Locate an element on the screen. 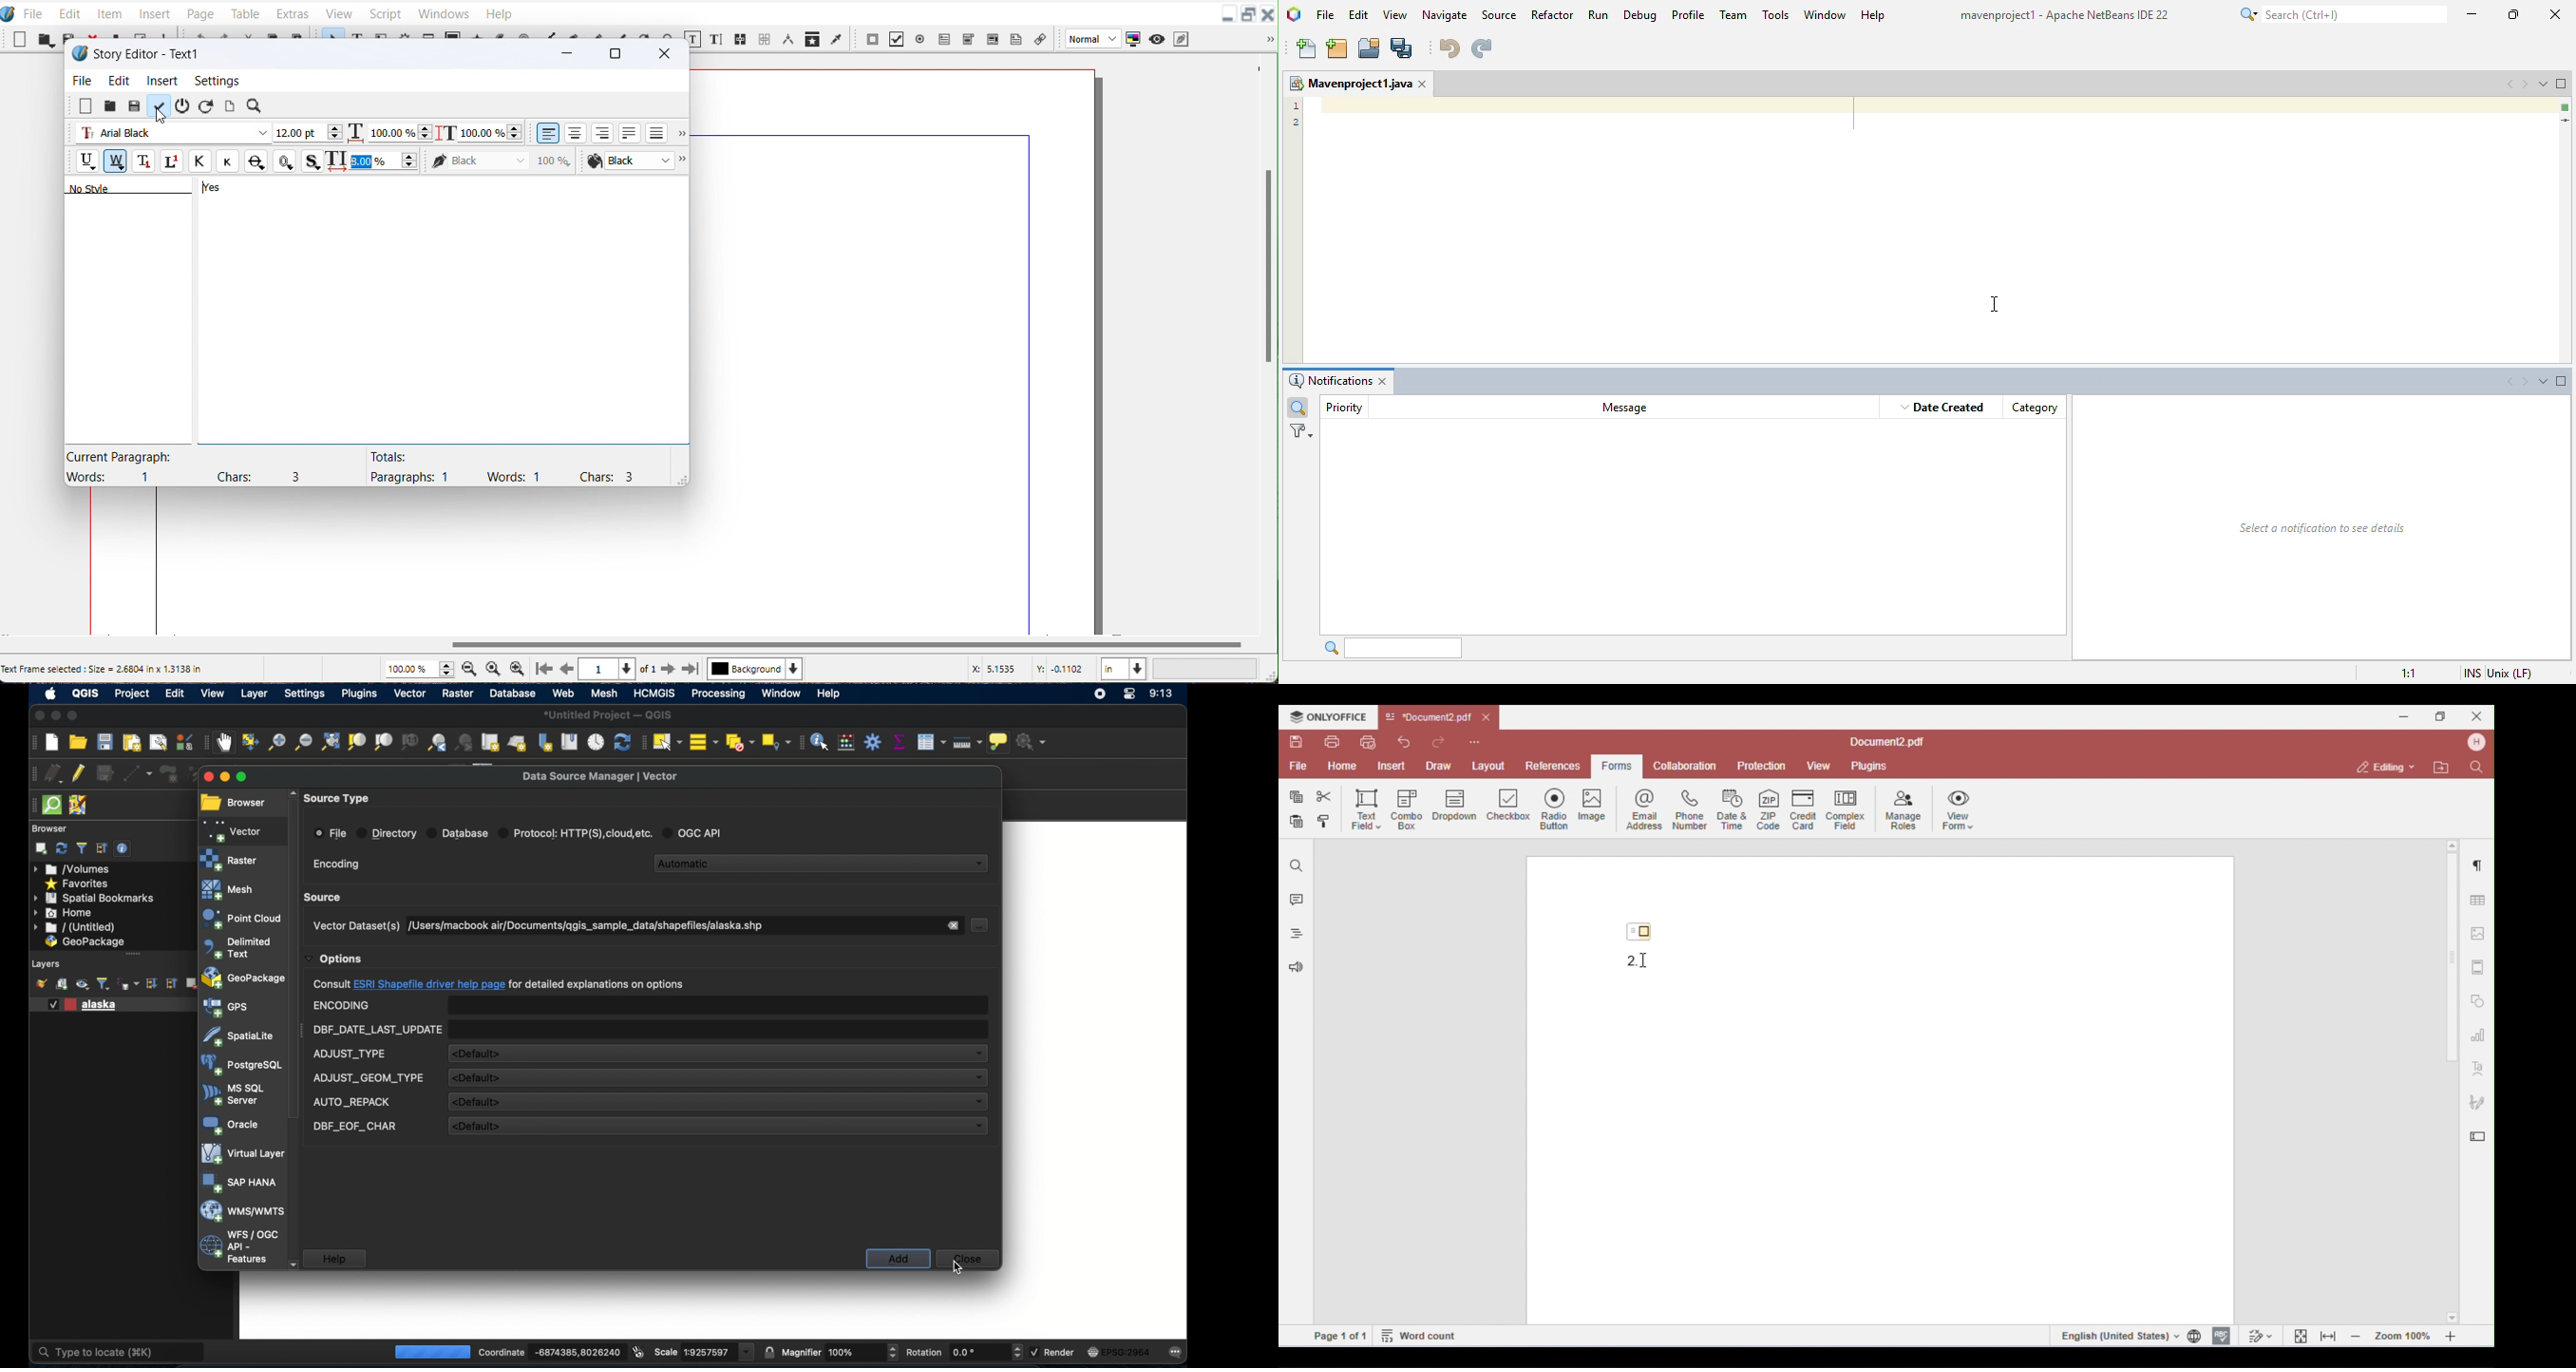  Insert is located at coordinates (162, 81).